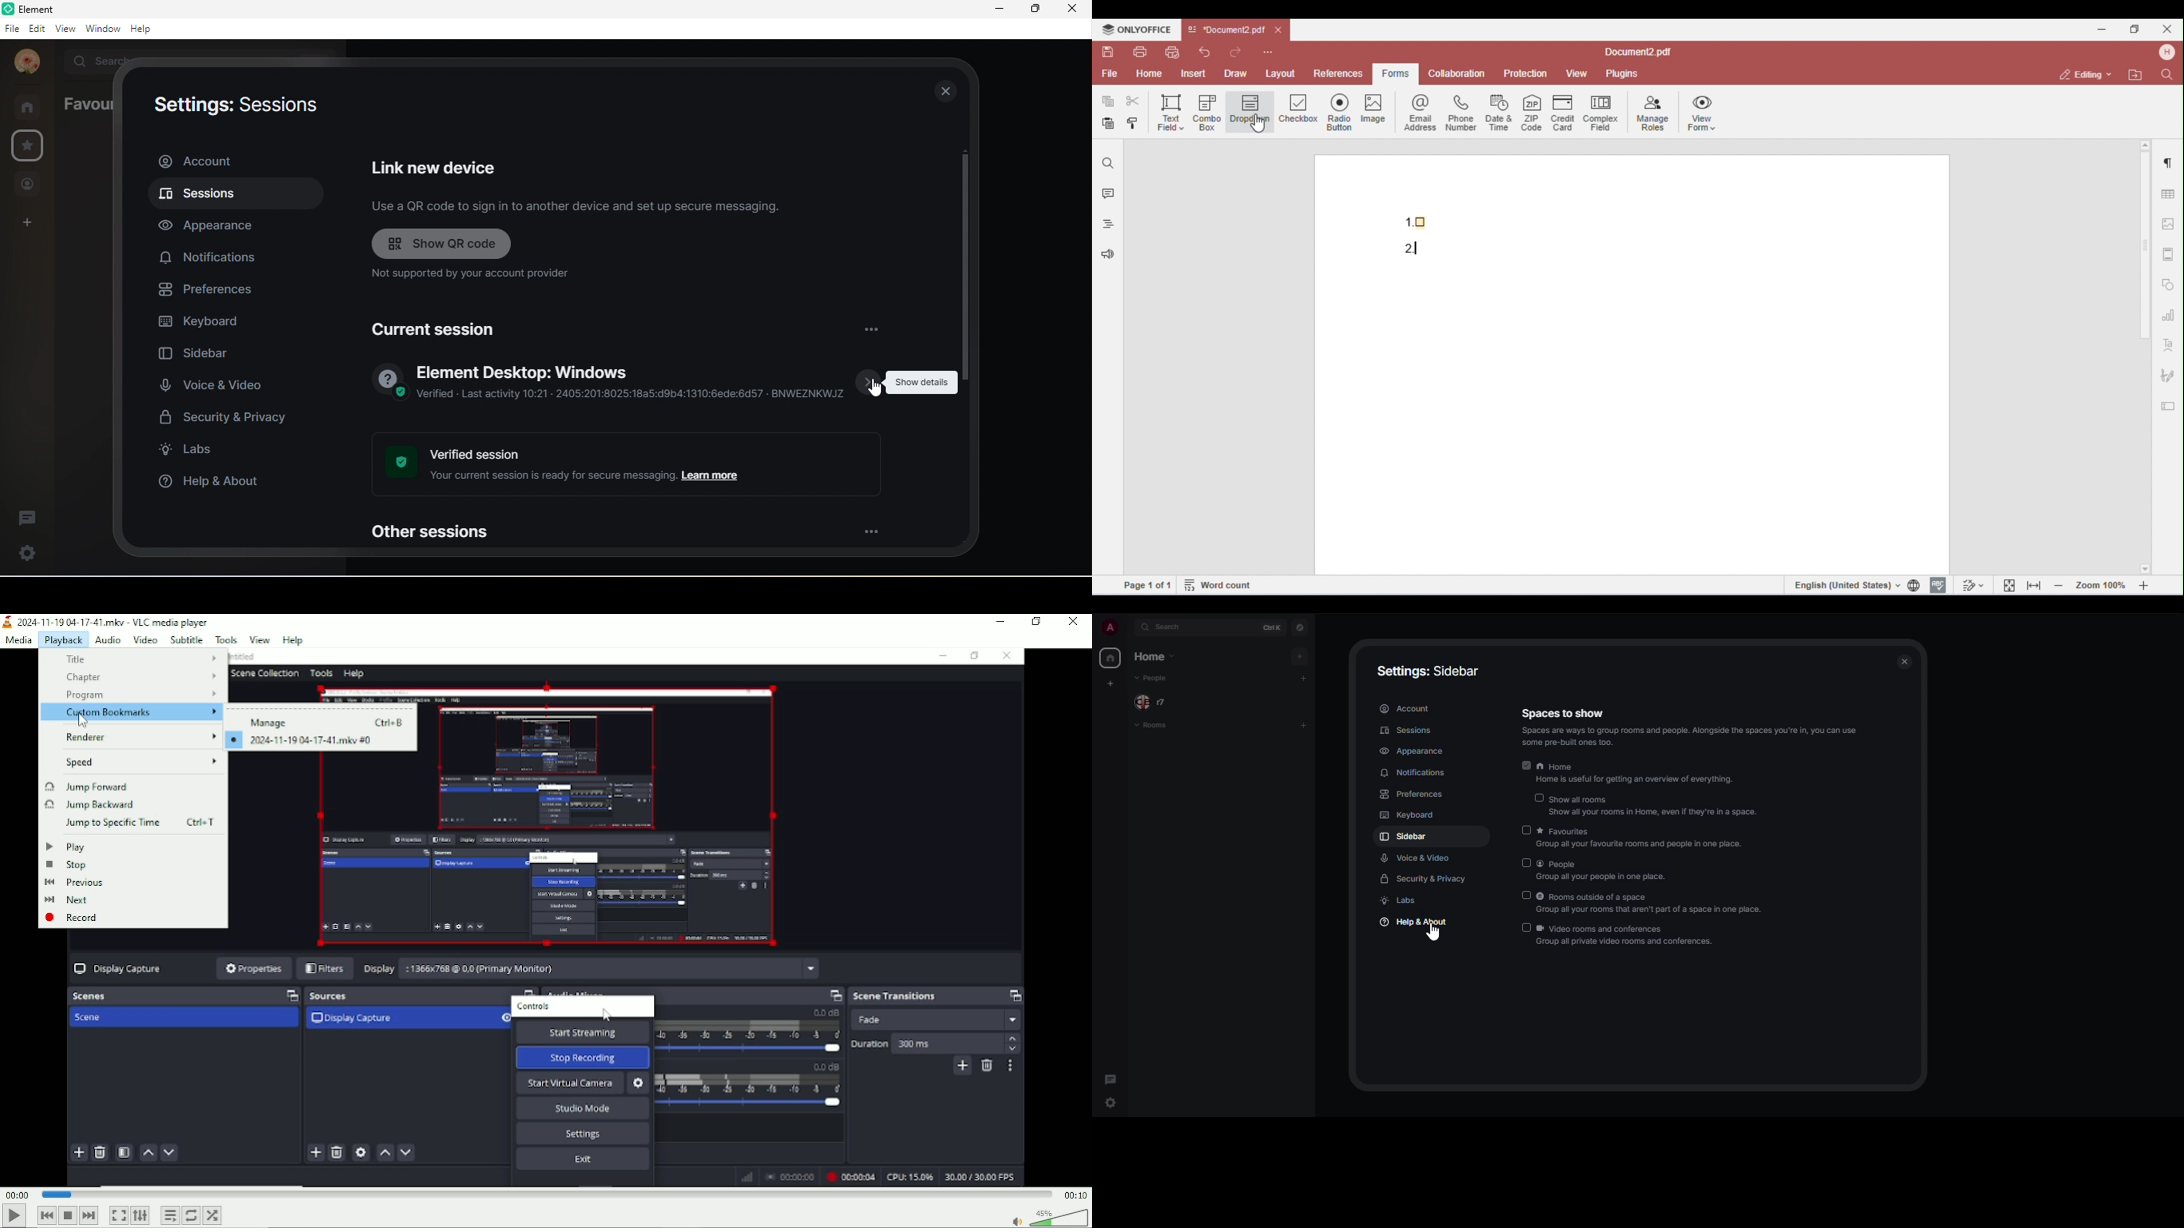 The height and width of the screenshot is (1232, 2184). I want to click on notification, so click(212, 256).